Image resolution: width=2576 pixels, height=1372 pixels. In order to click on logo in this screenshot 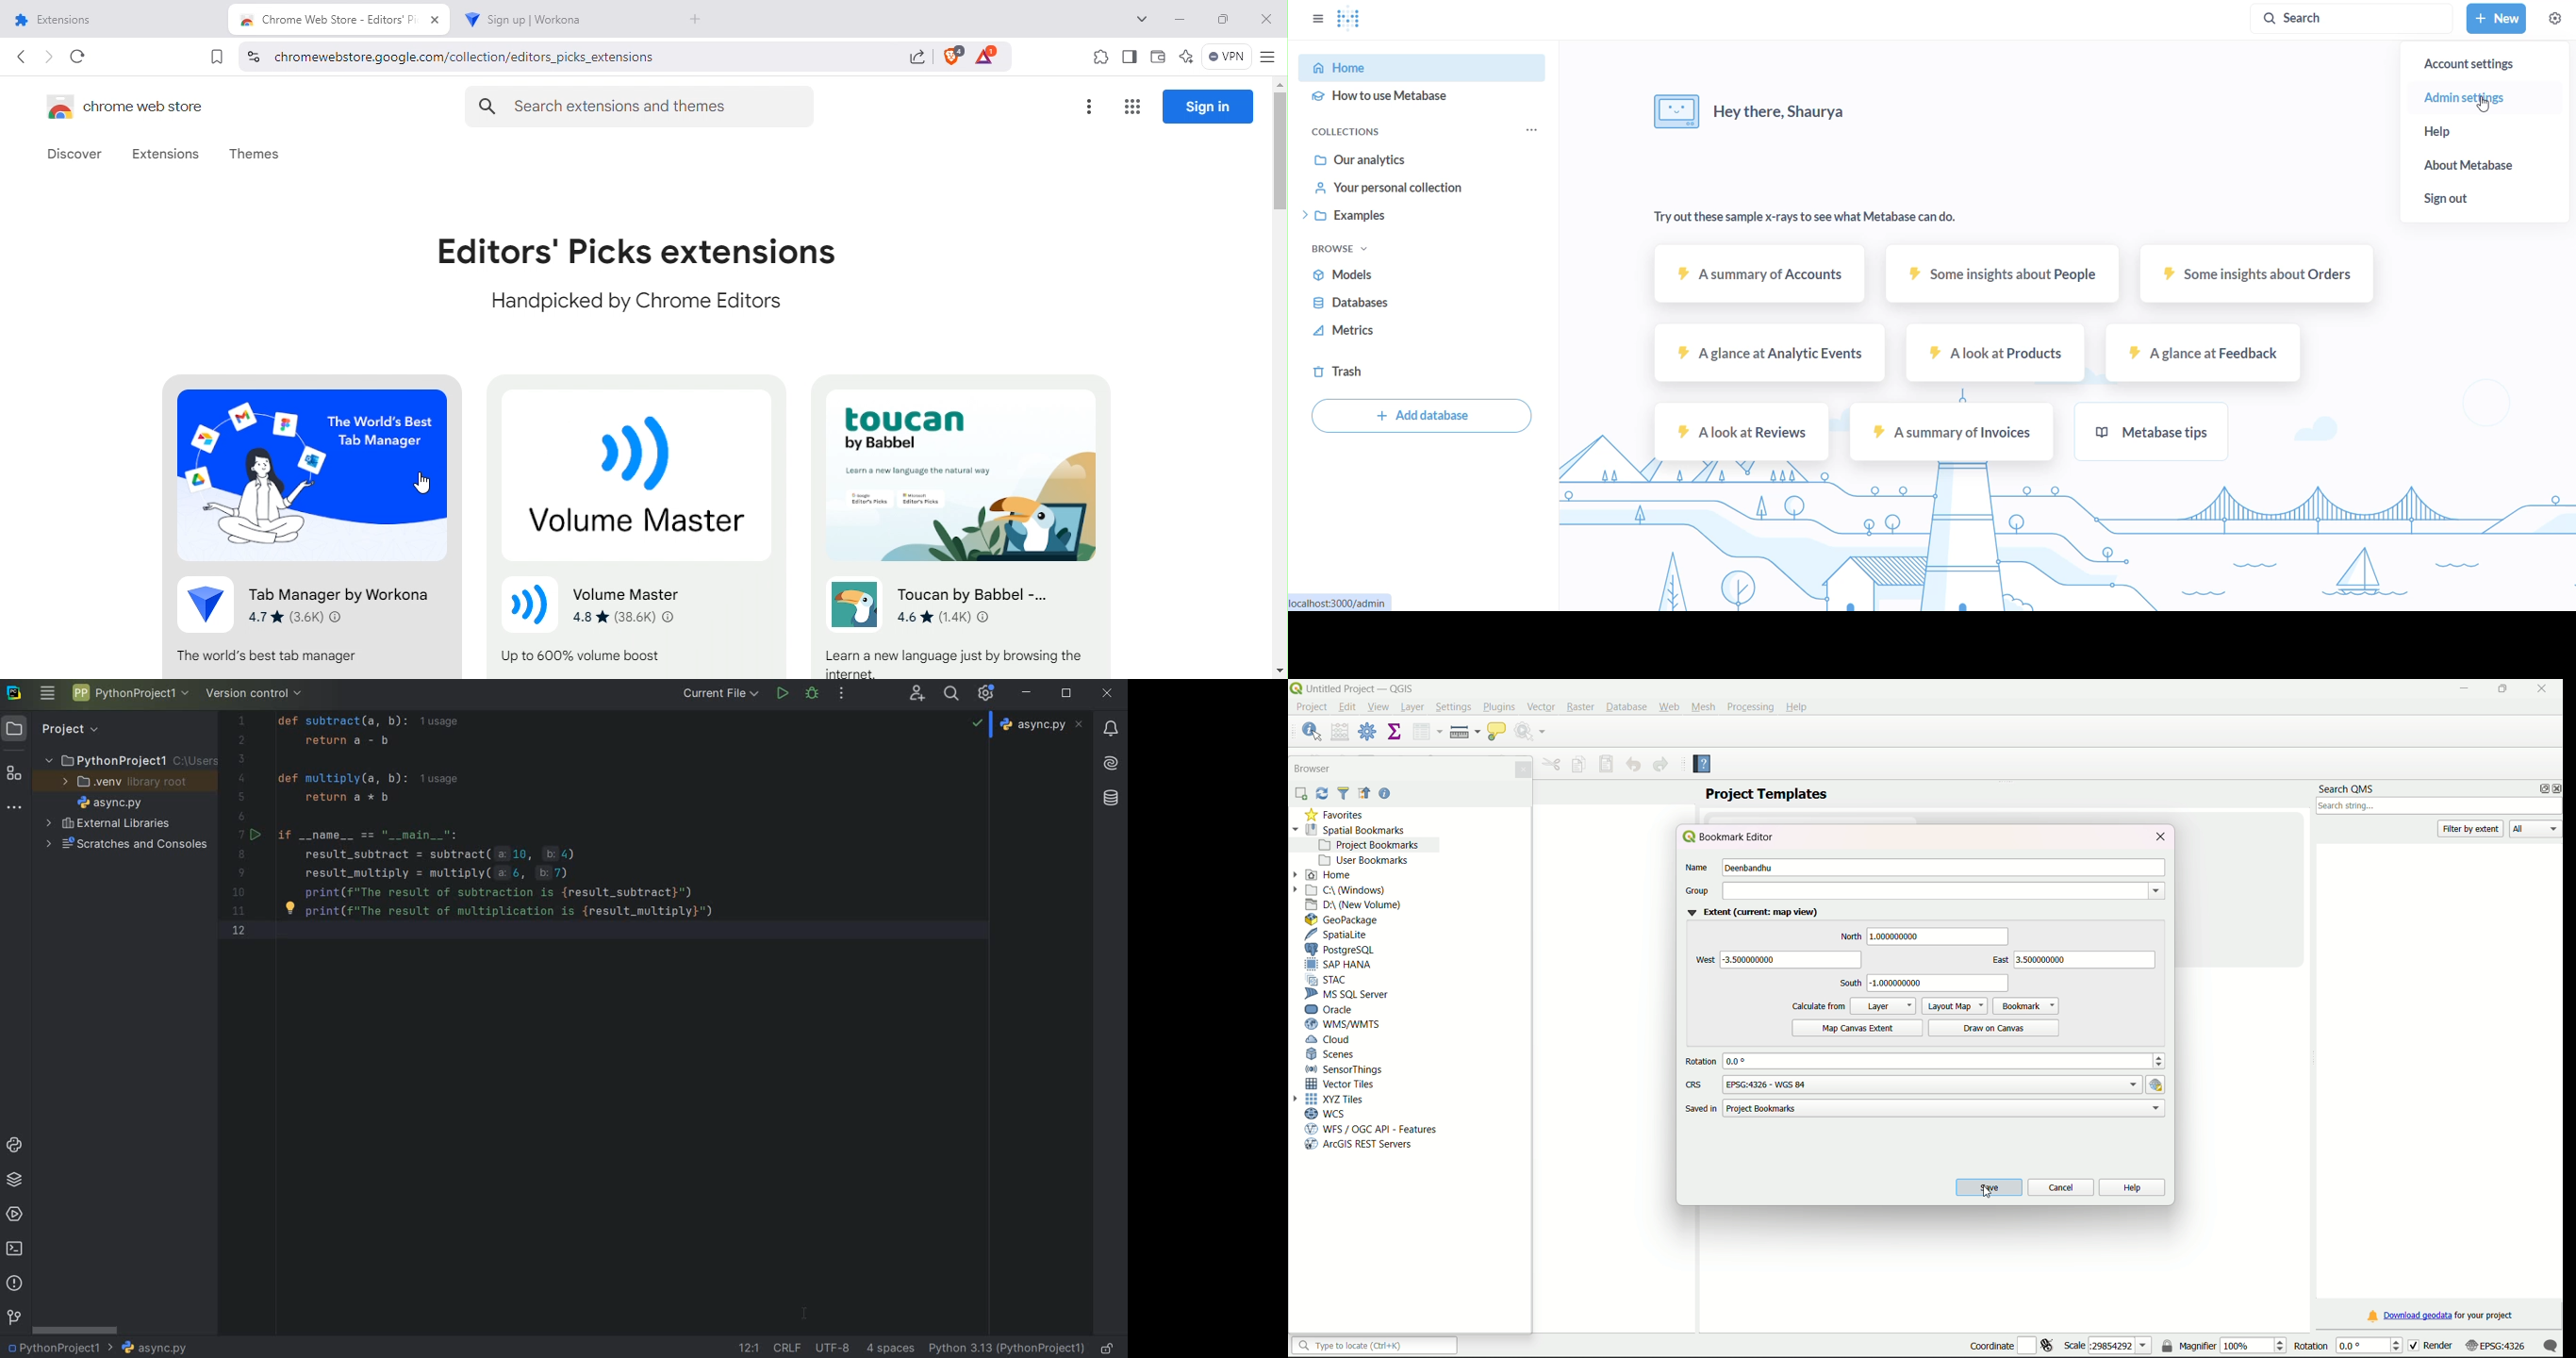, I will do `click(1350, 20)`.